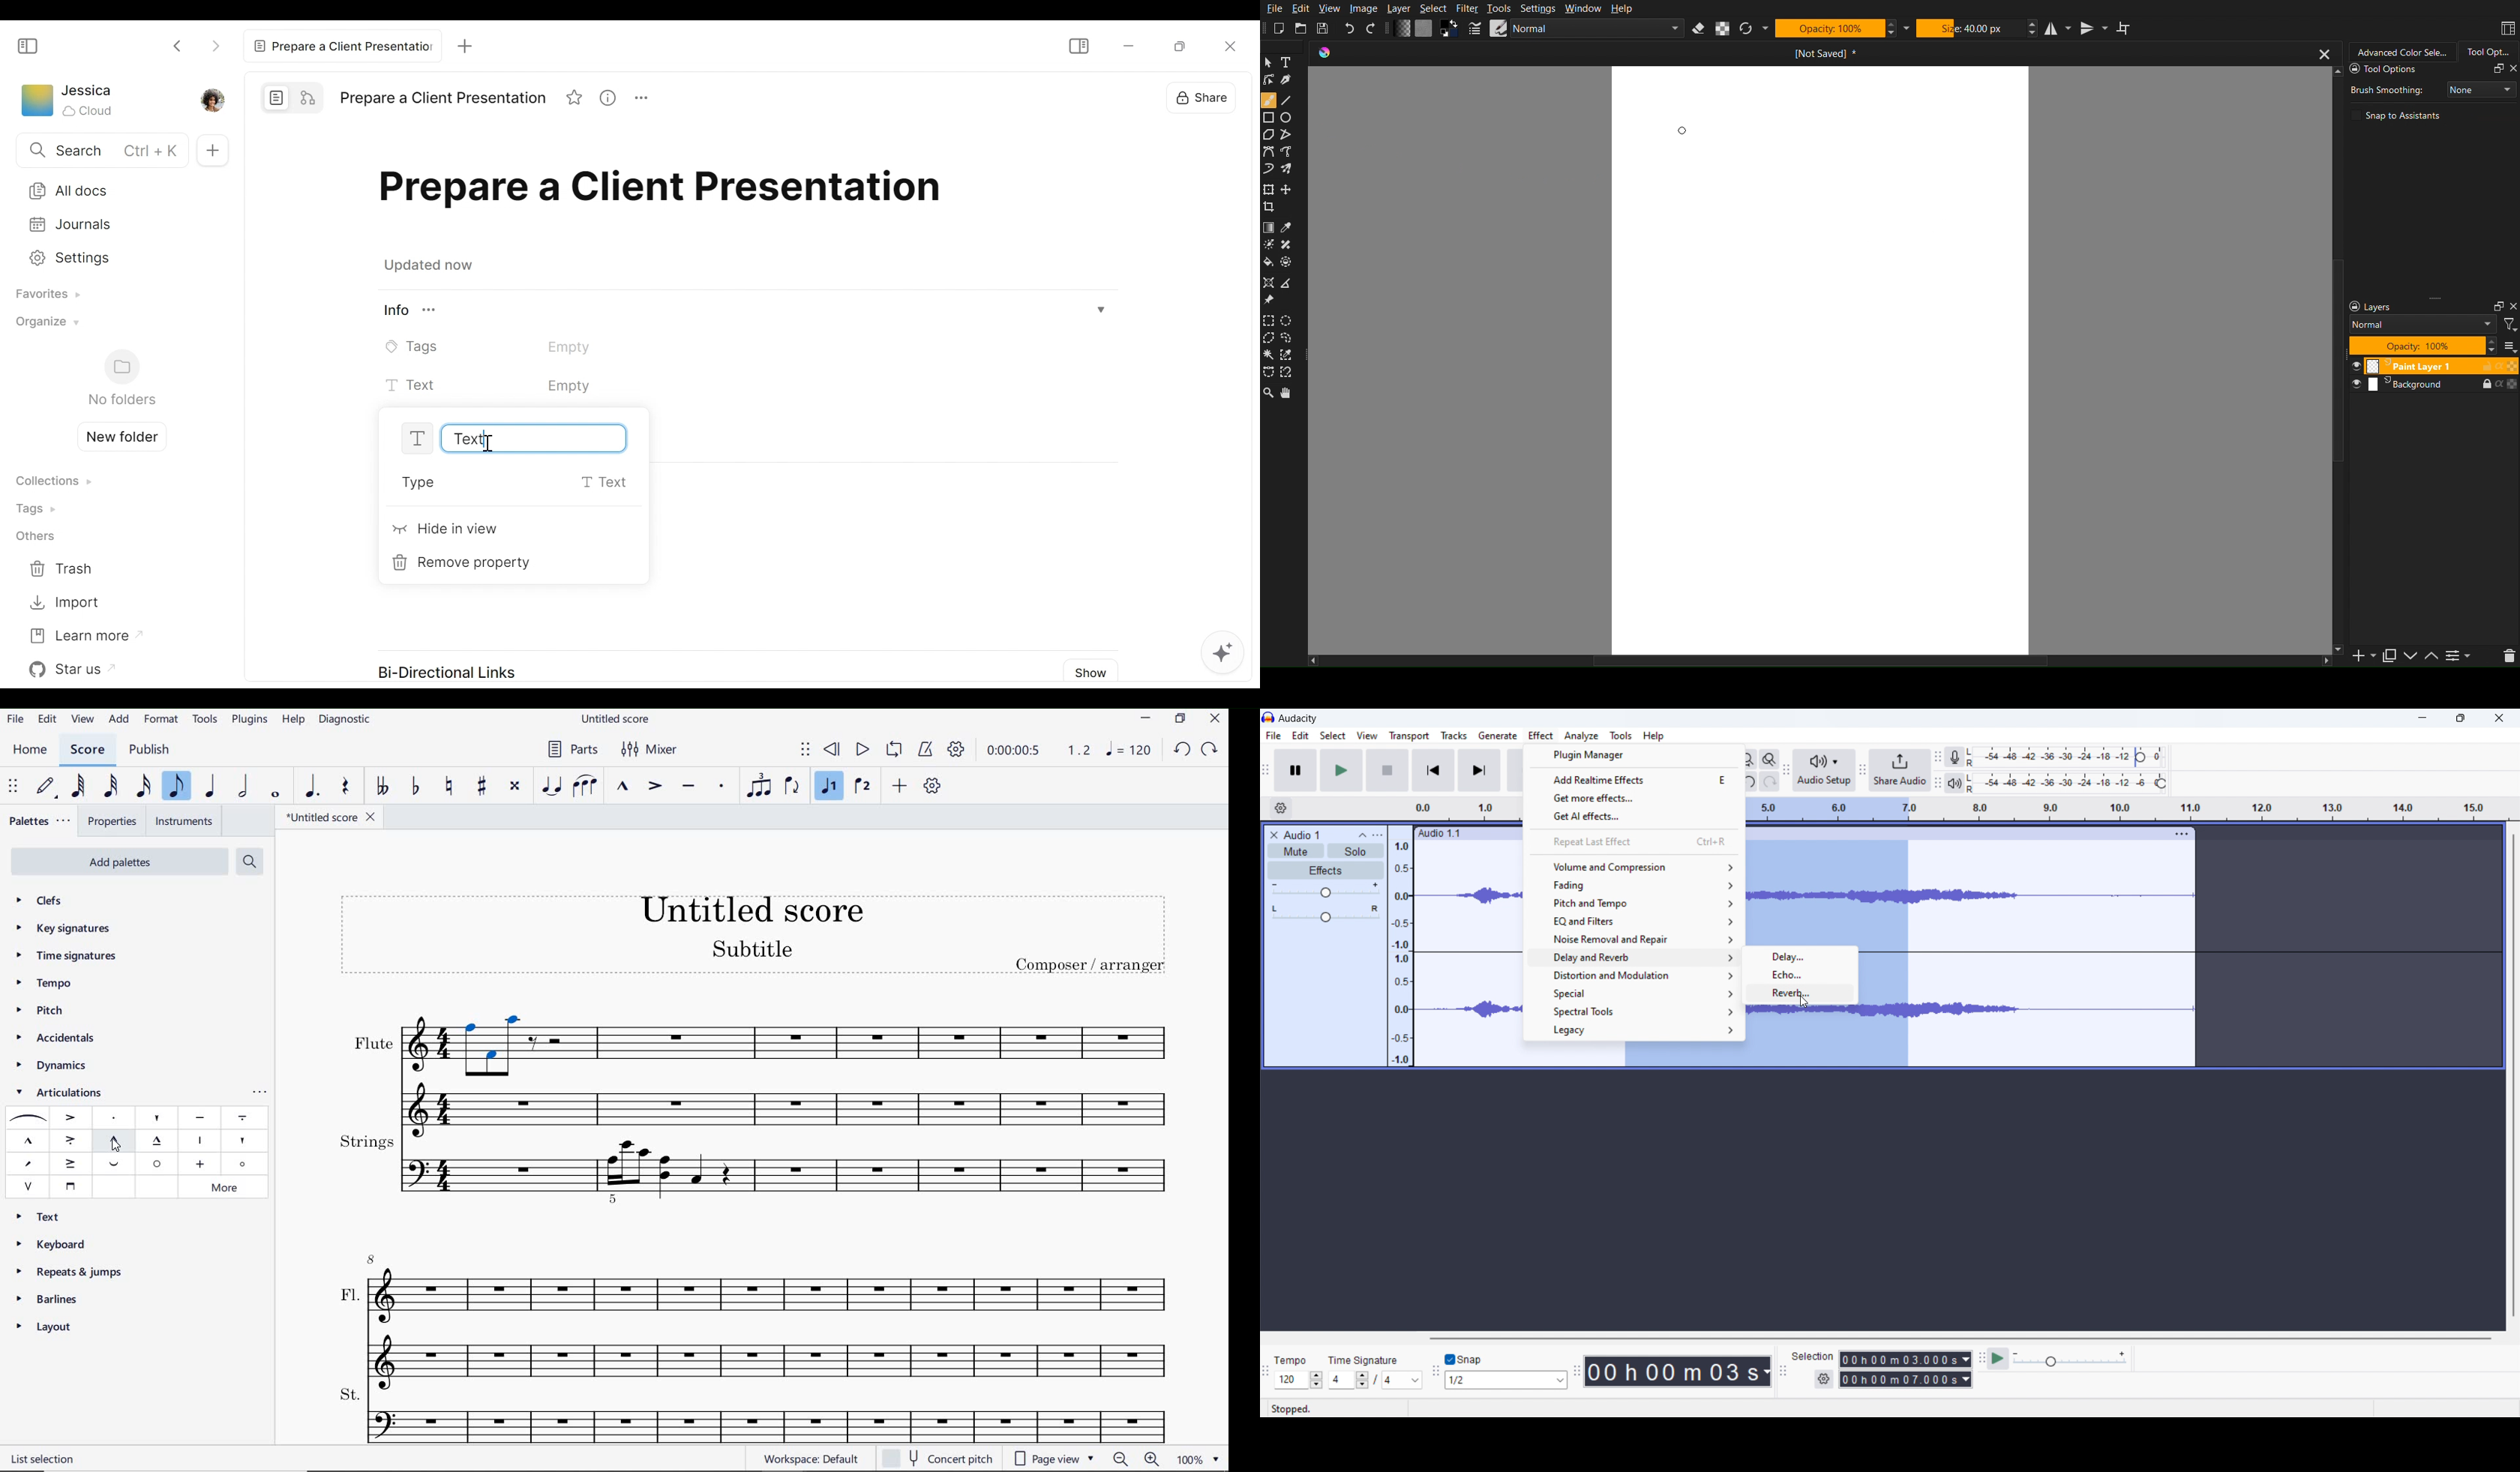 Image resolution: width=2520 pixels, height=1484 pixels. What do you see at coordinates (666, 192) in the screenshot?
I see `Title` at bounding box center [666, 192].